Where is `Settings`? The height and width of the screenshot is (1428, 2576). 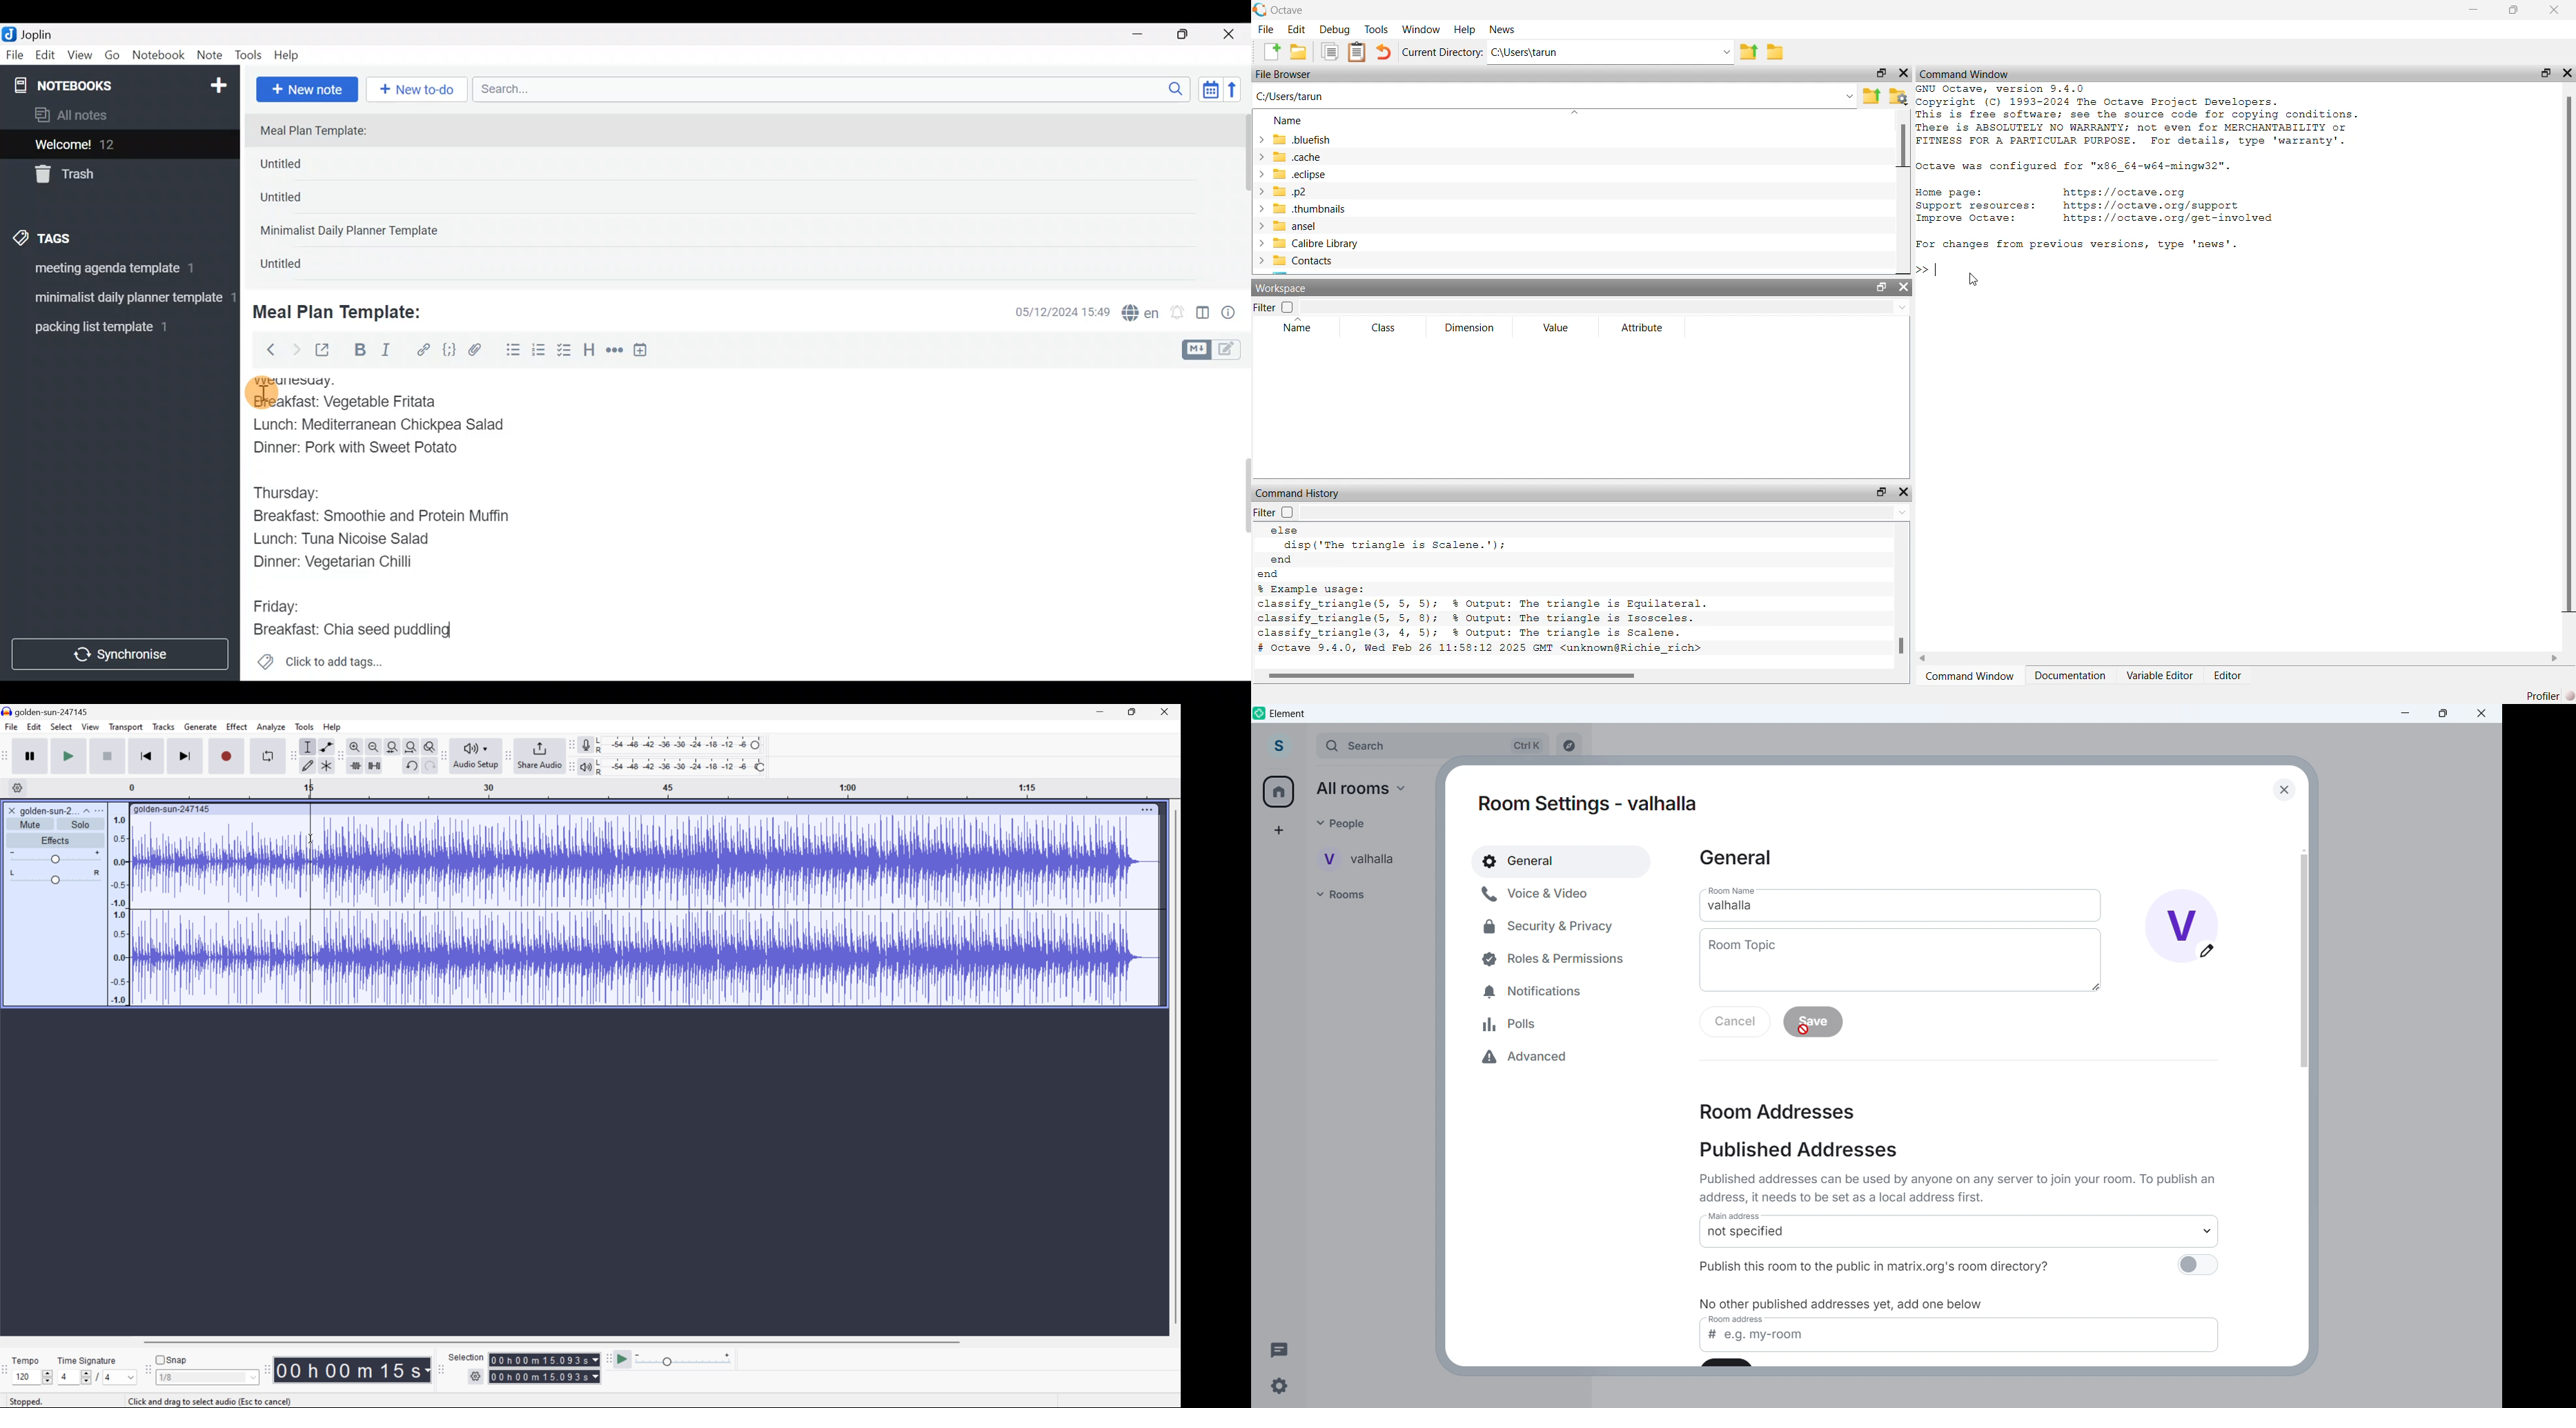
Settings is located at coordinates (477, 1378).